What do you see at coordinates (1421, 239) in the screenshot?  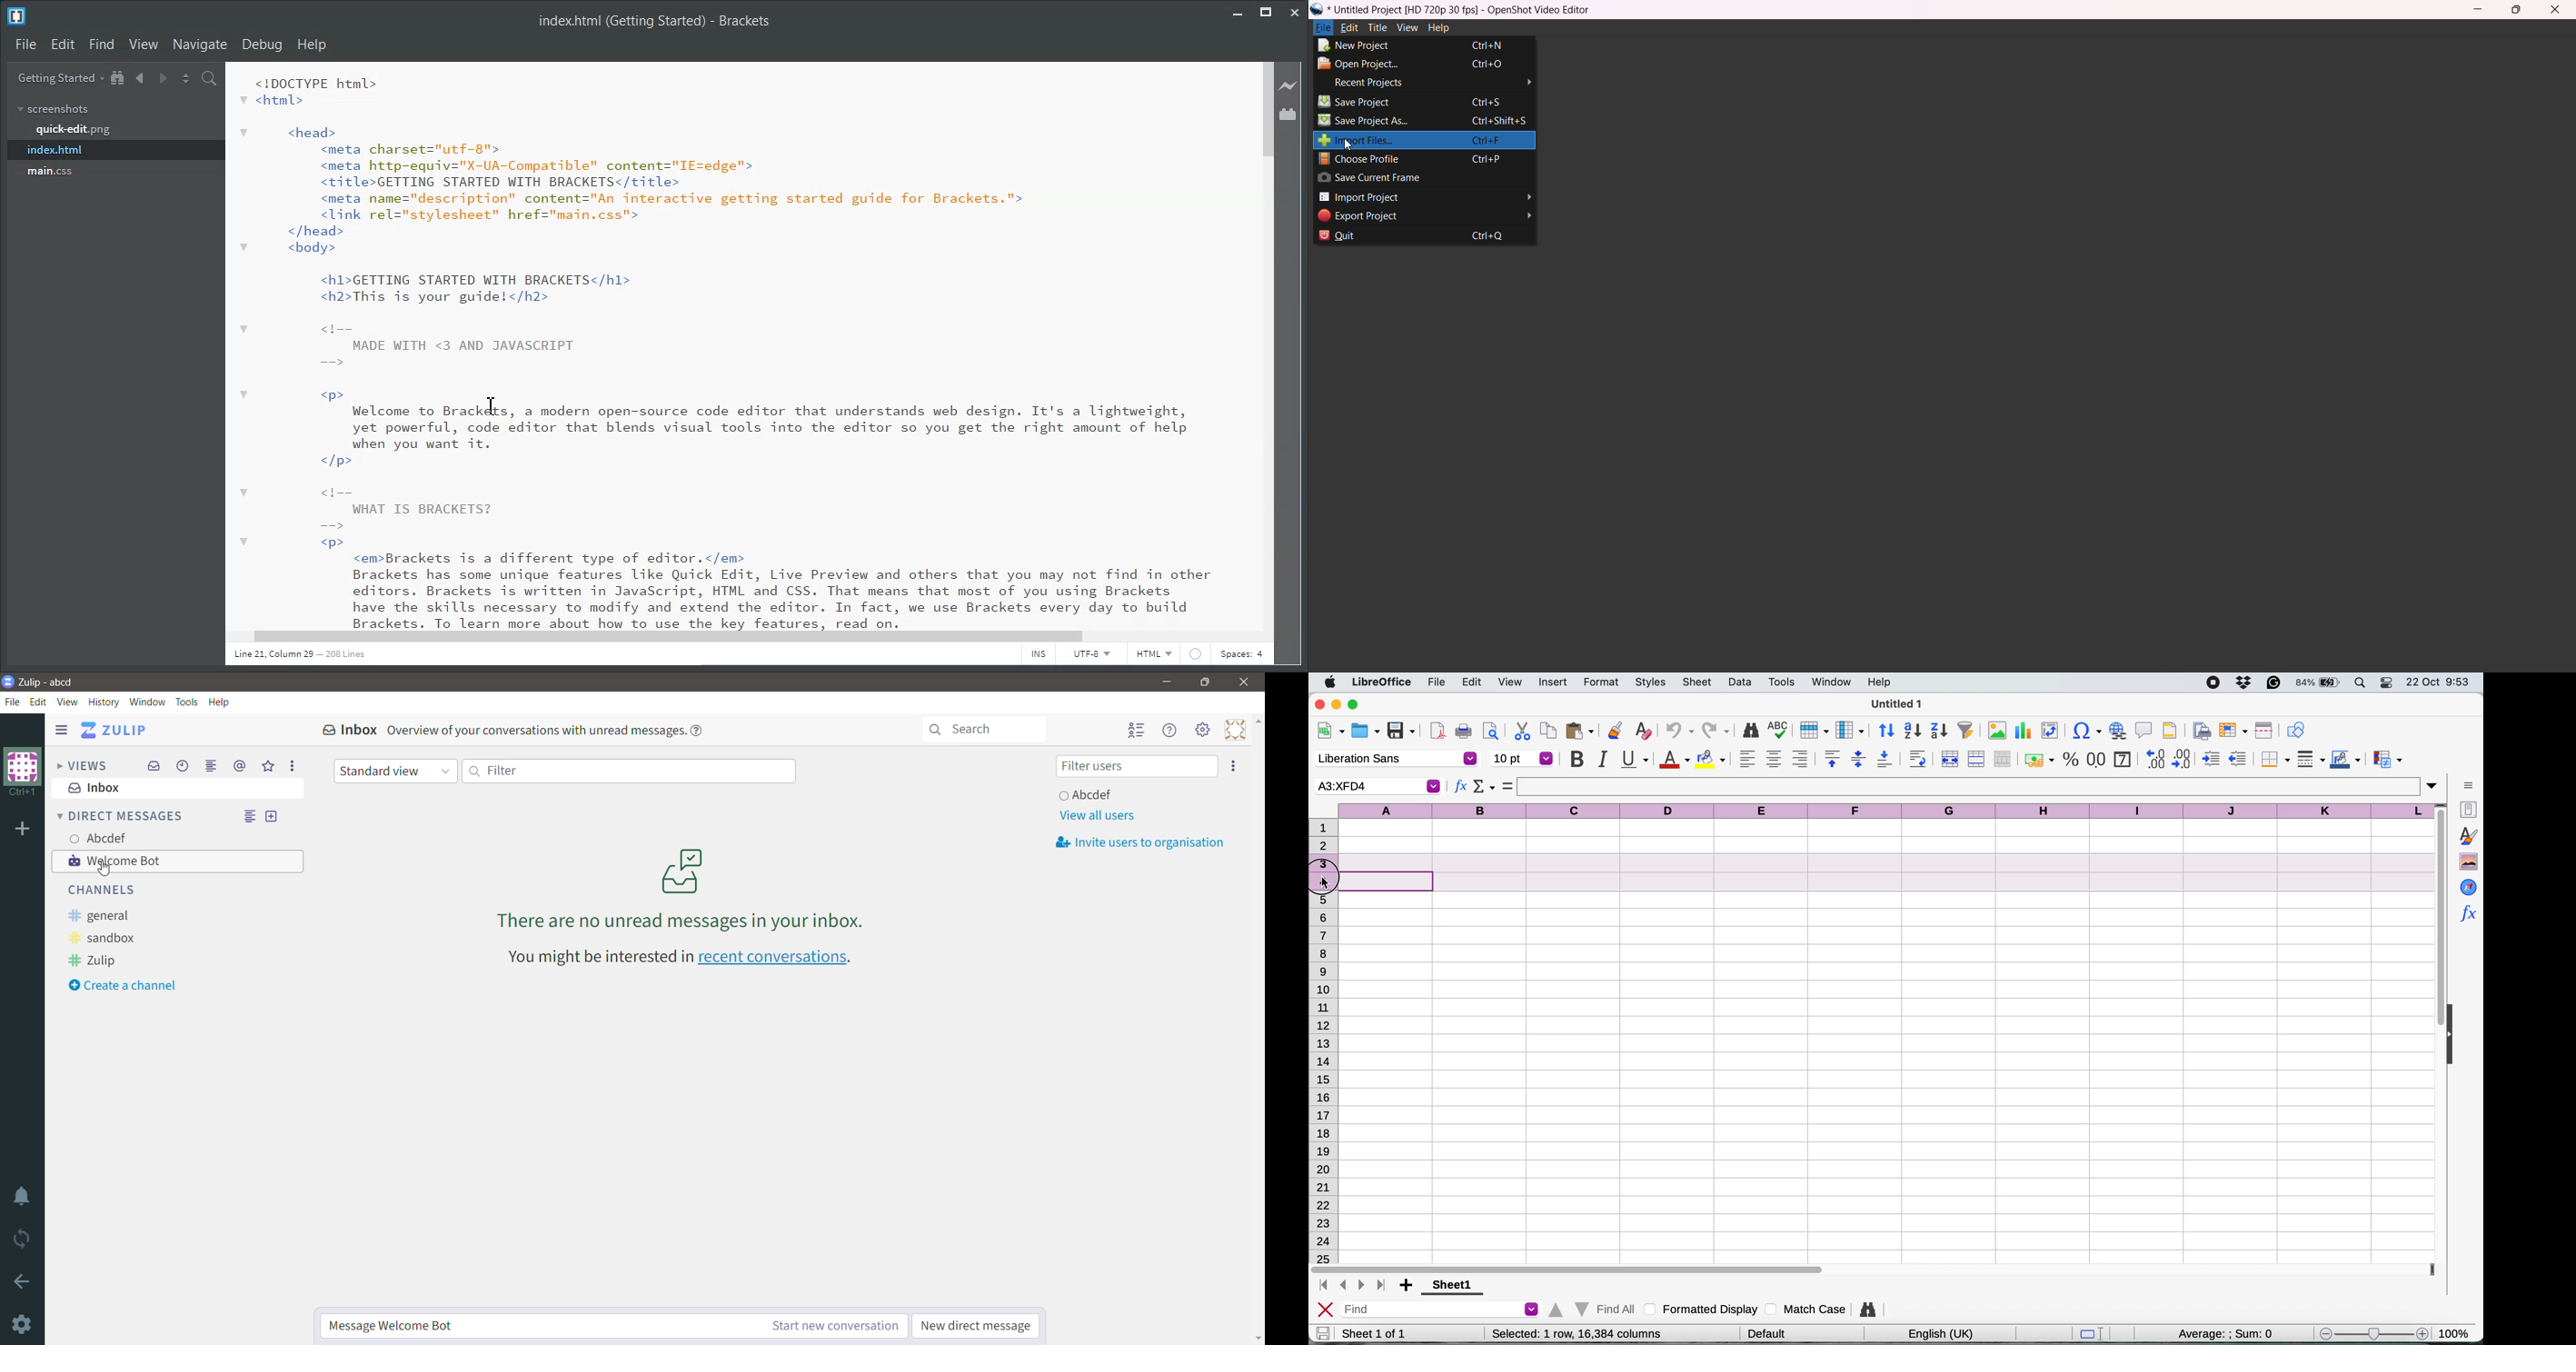 I see `quit` at bounding box center [1421, 239].